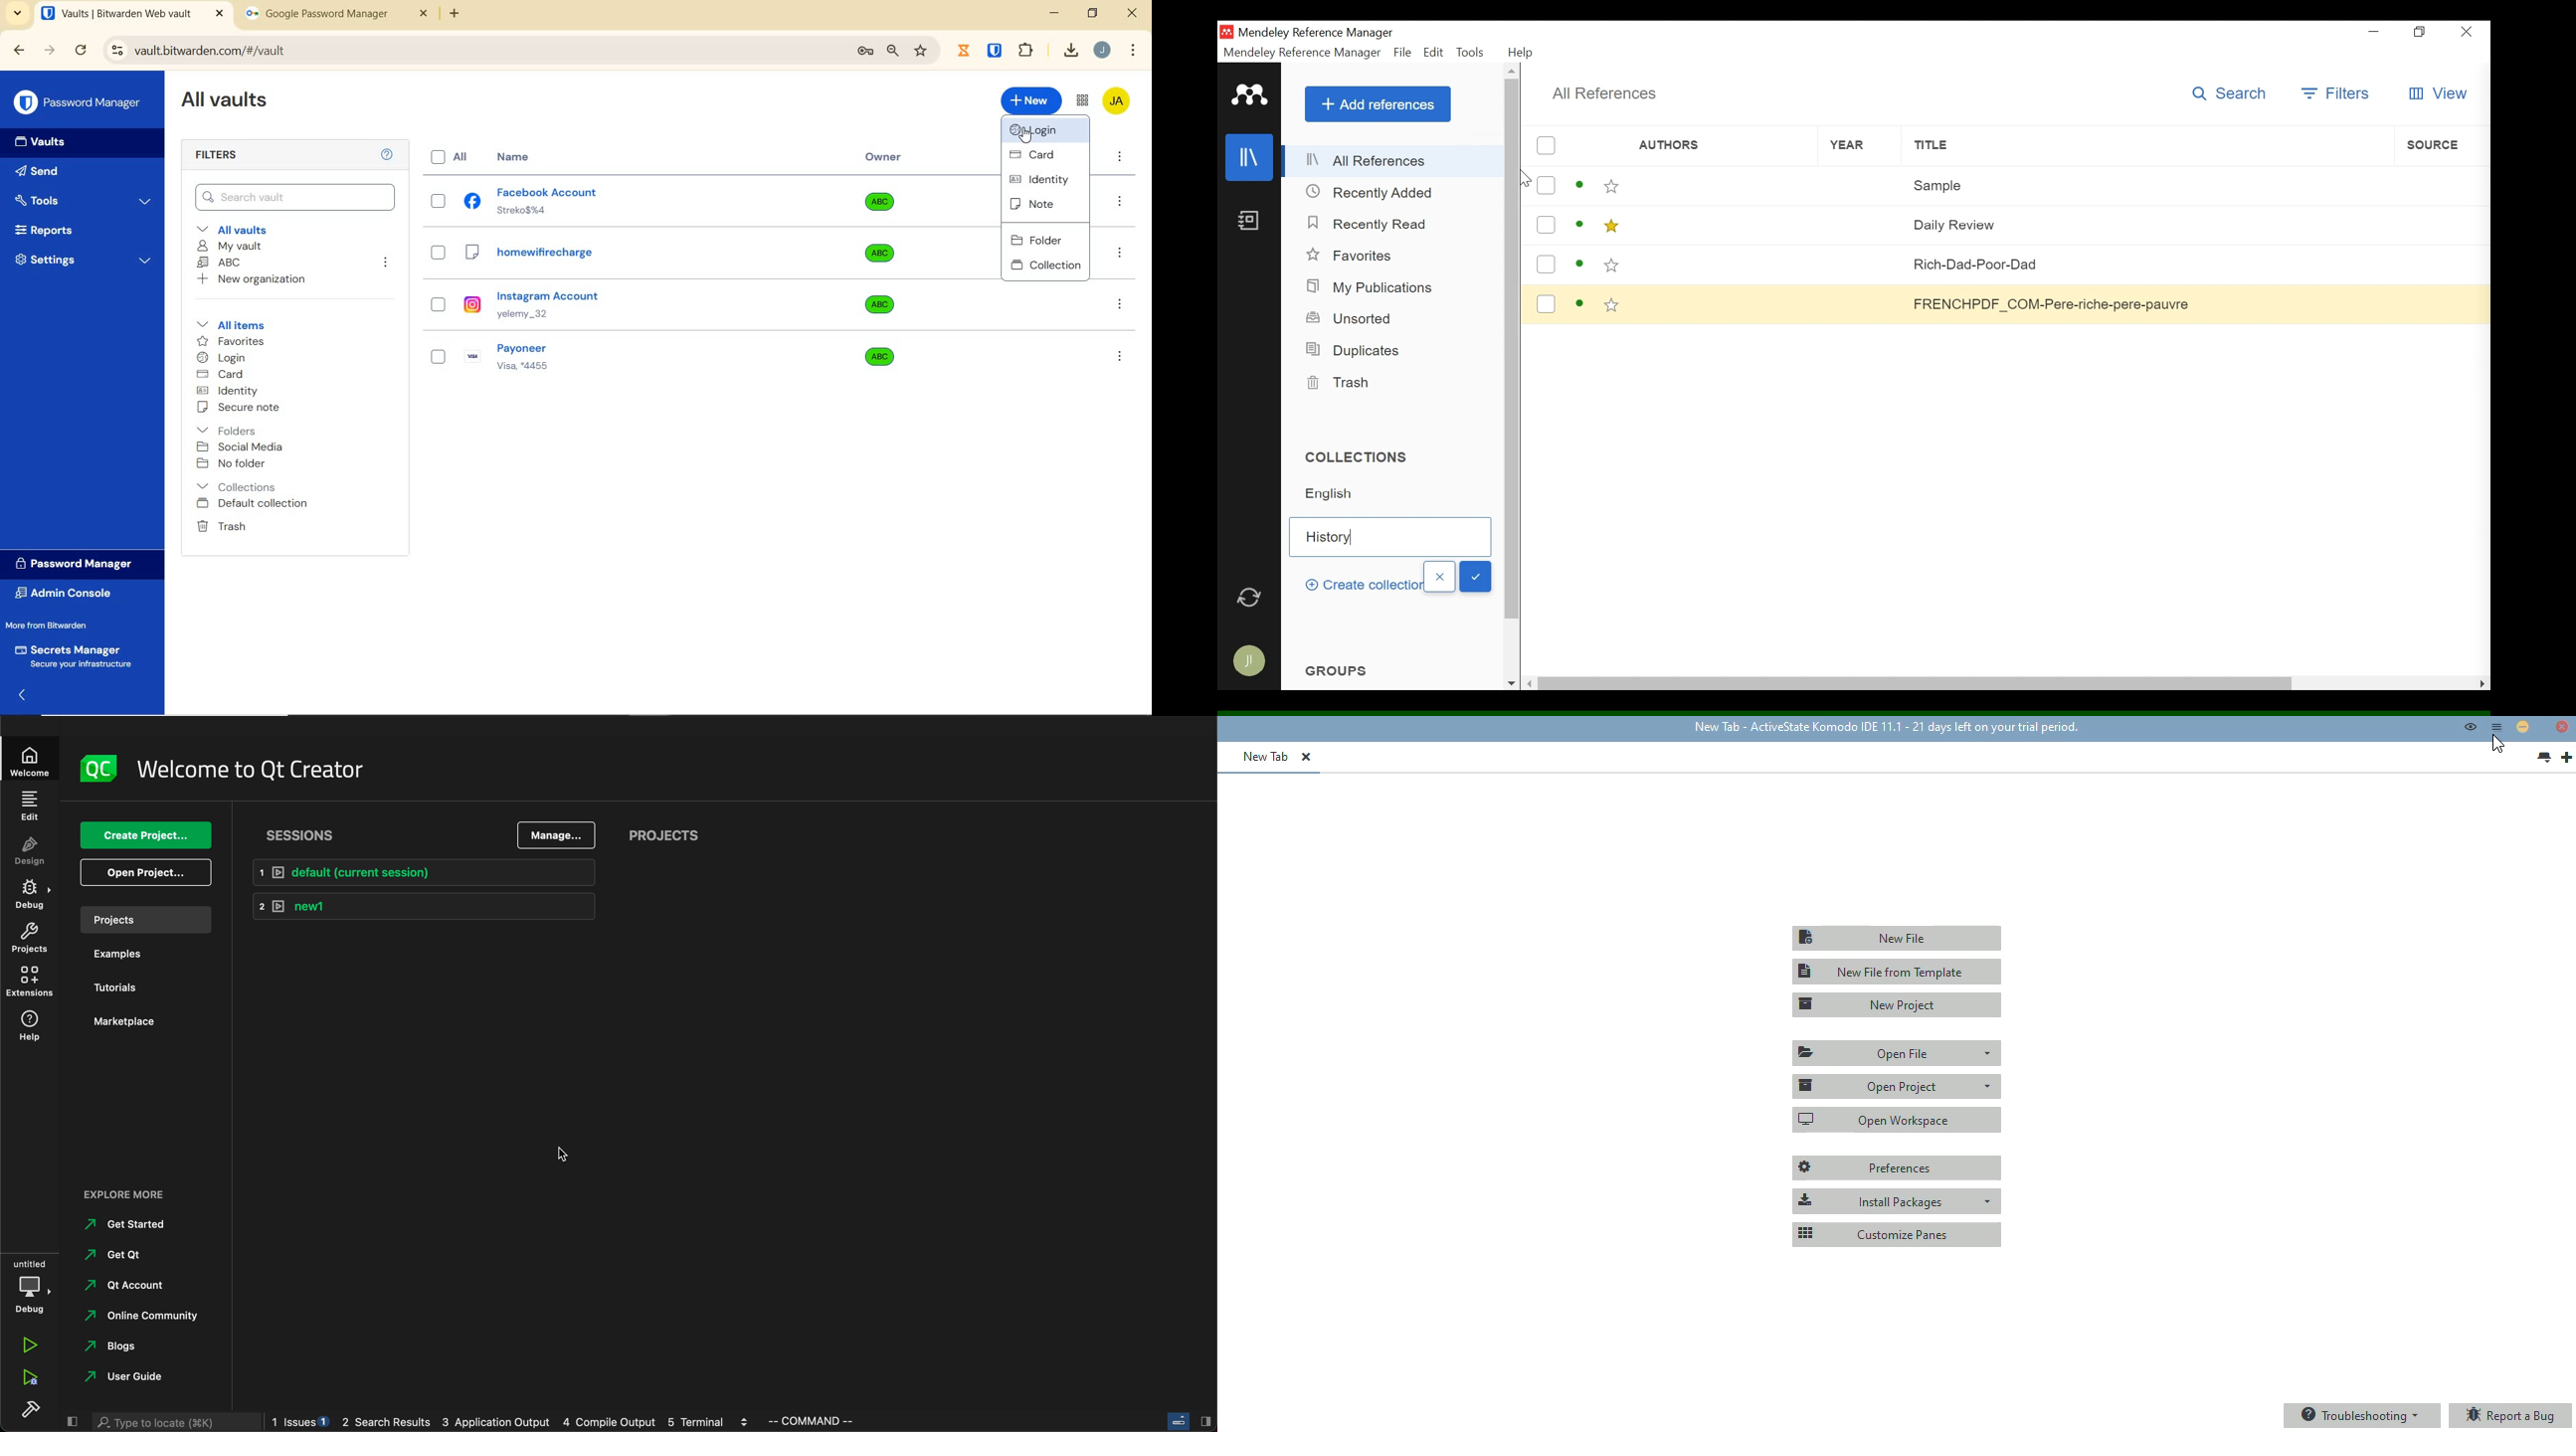 The height and width of the screenshot is (1456, 2576). What do you see at coordinates (1397, 497) in the screenshot?
I see `Collection` at bounding box center [1397, 497].